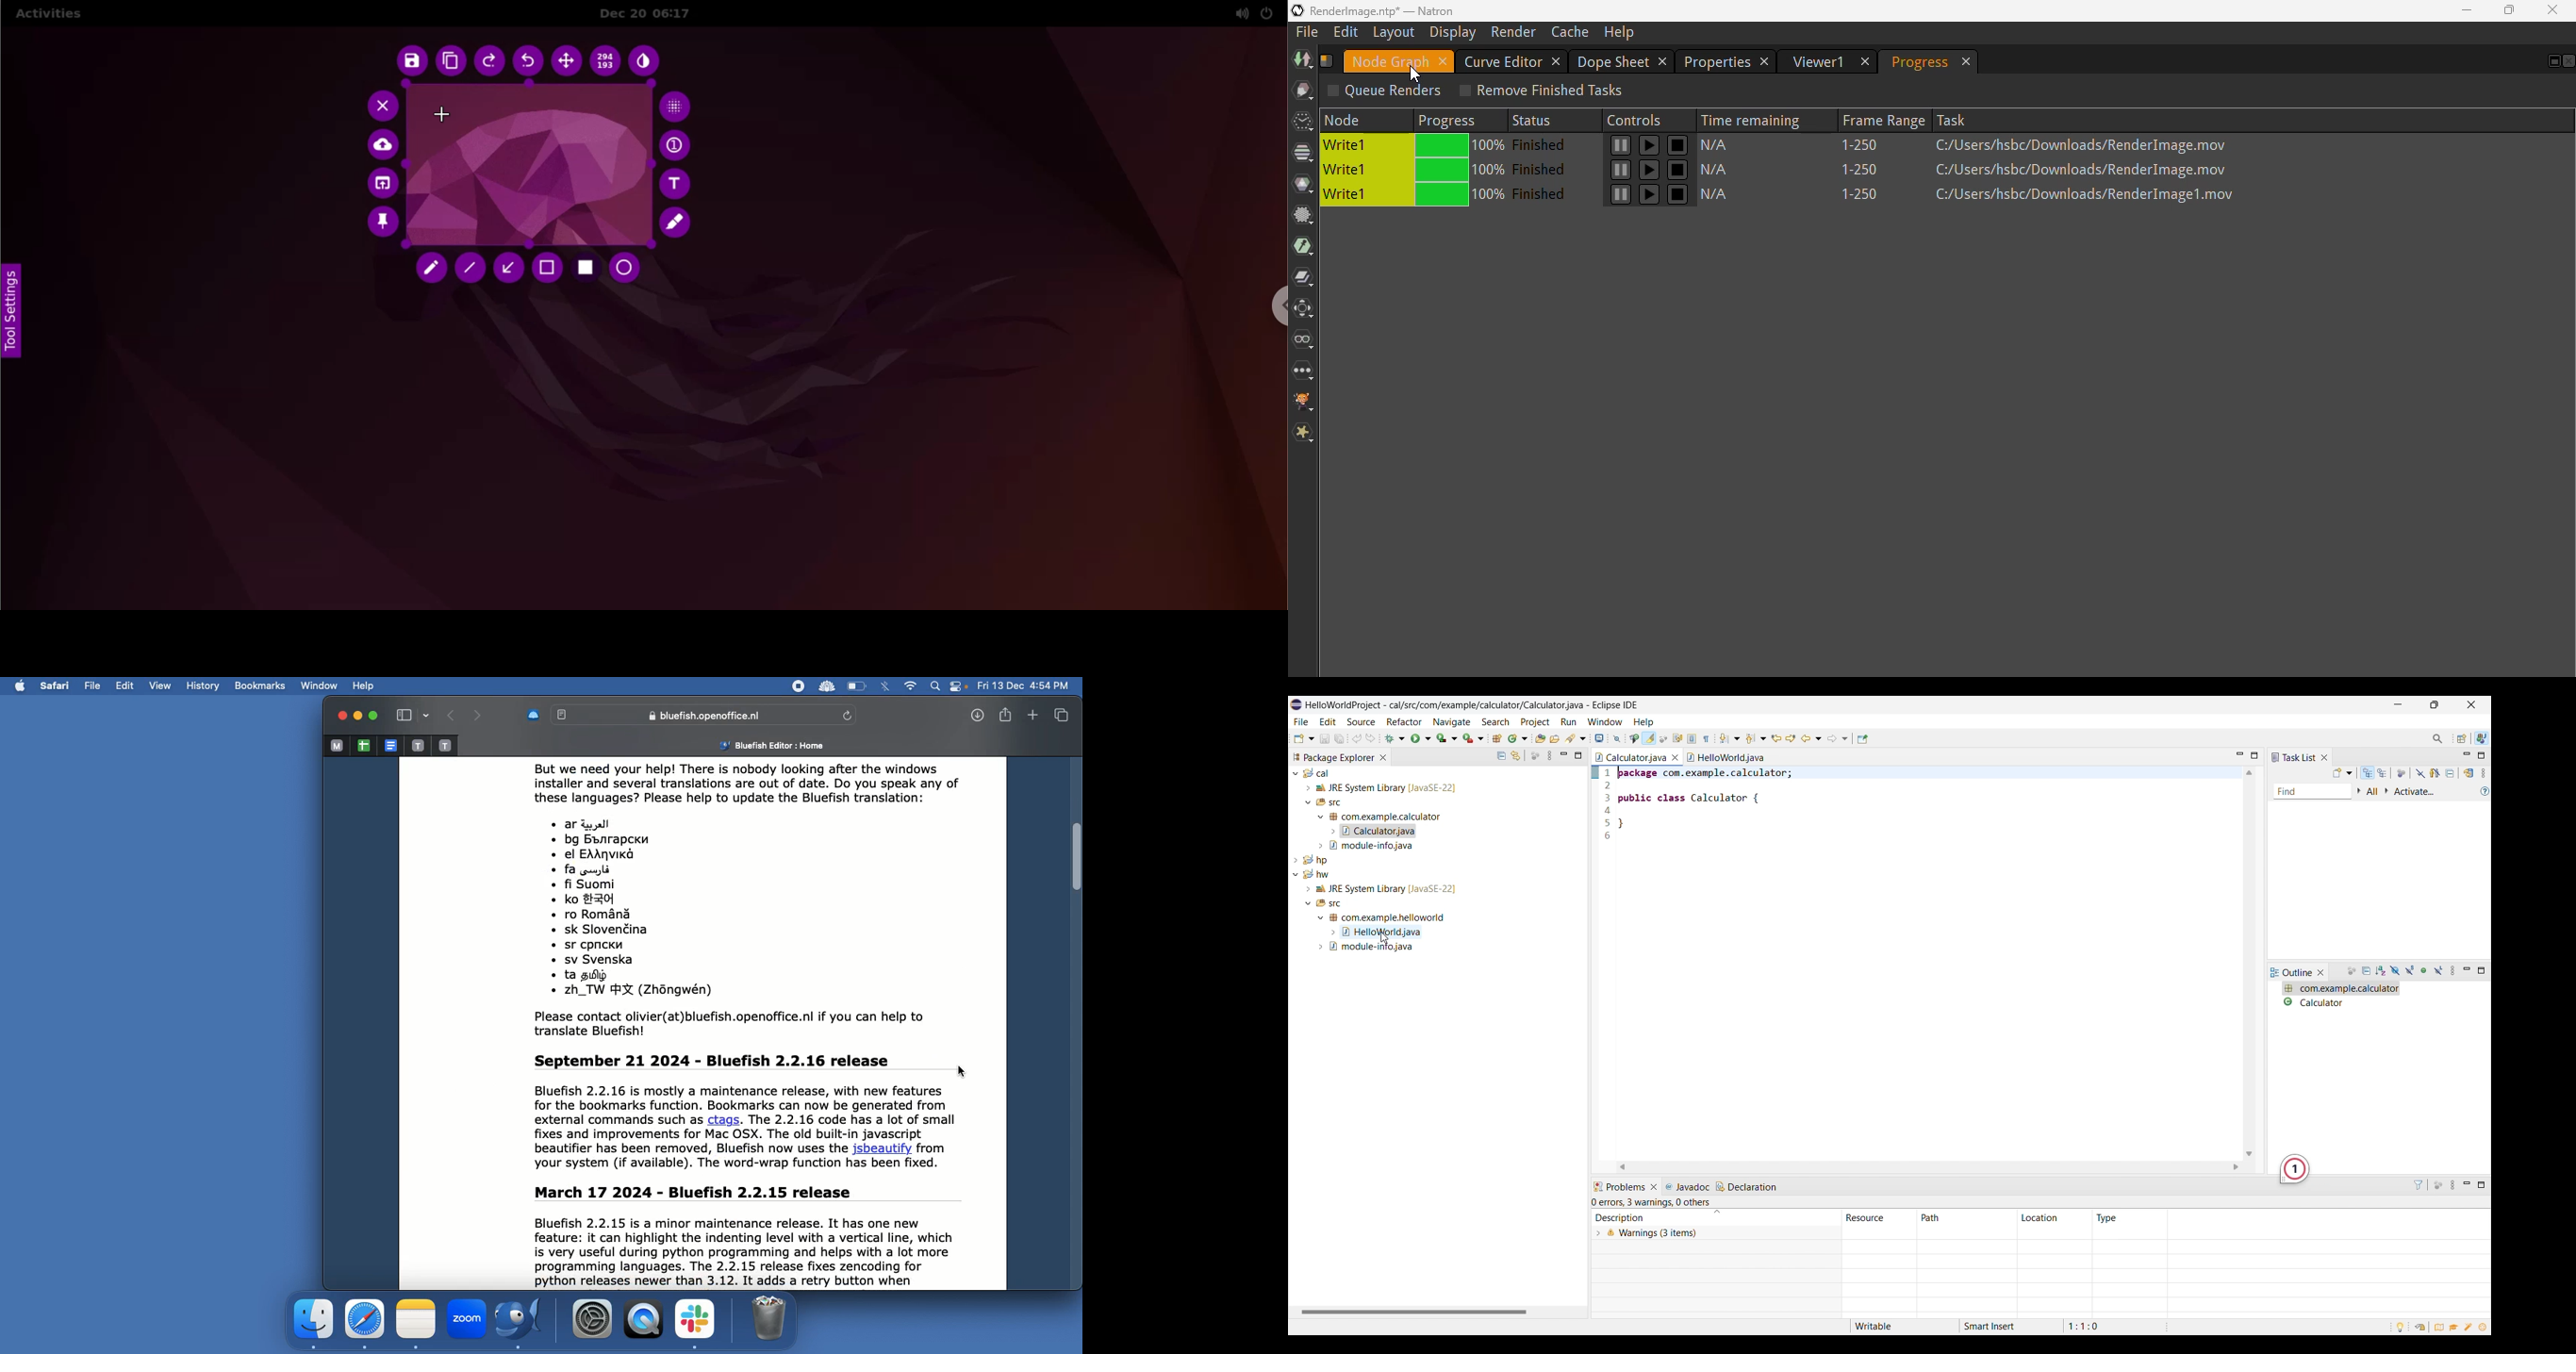 The image size is (2576, 1372). Describe the element at coordinates (858, 687) in the screenshot. I see `Charge` at that location.